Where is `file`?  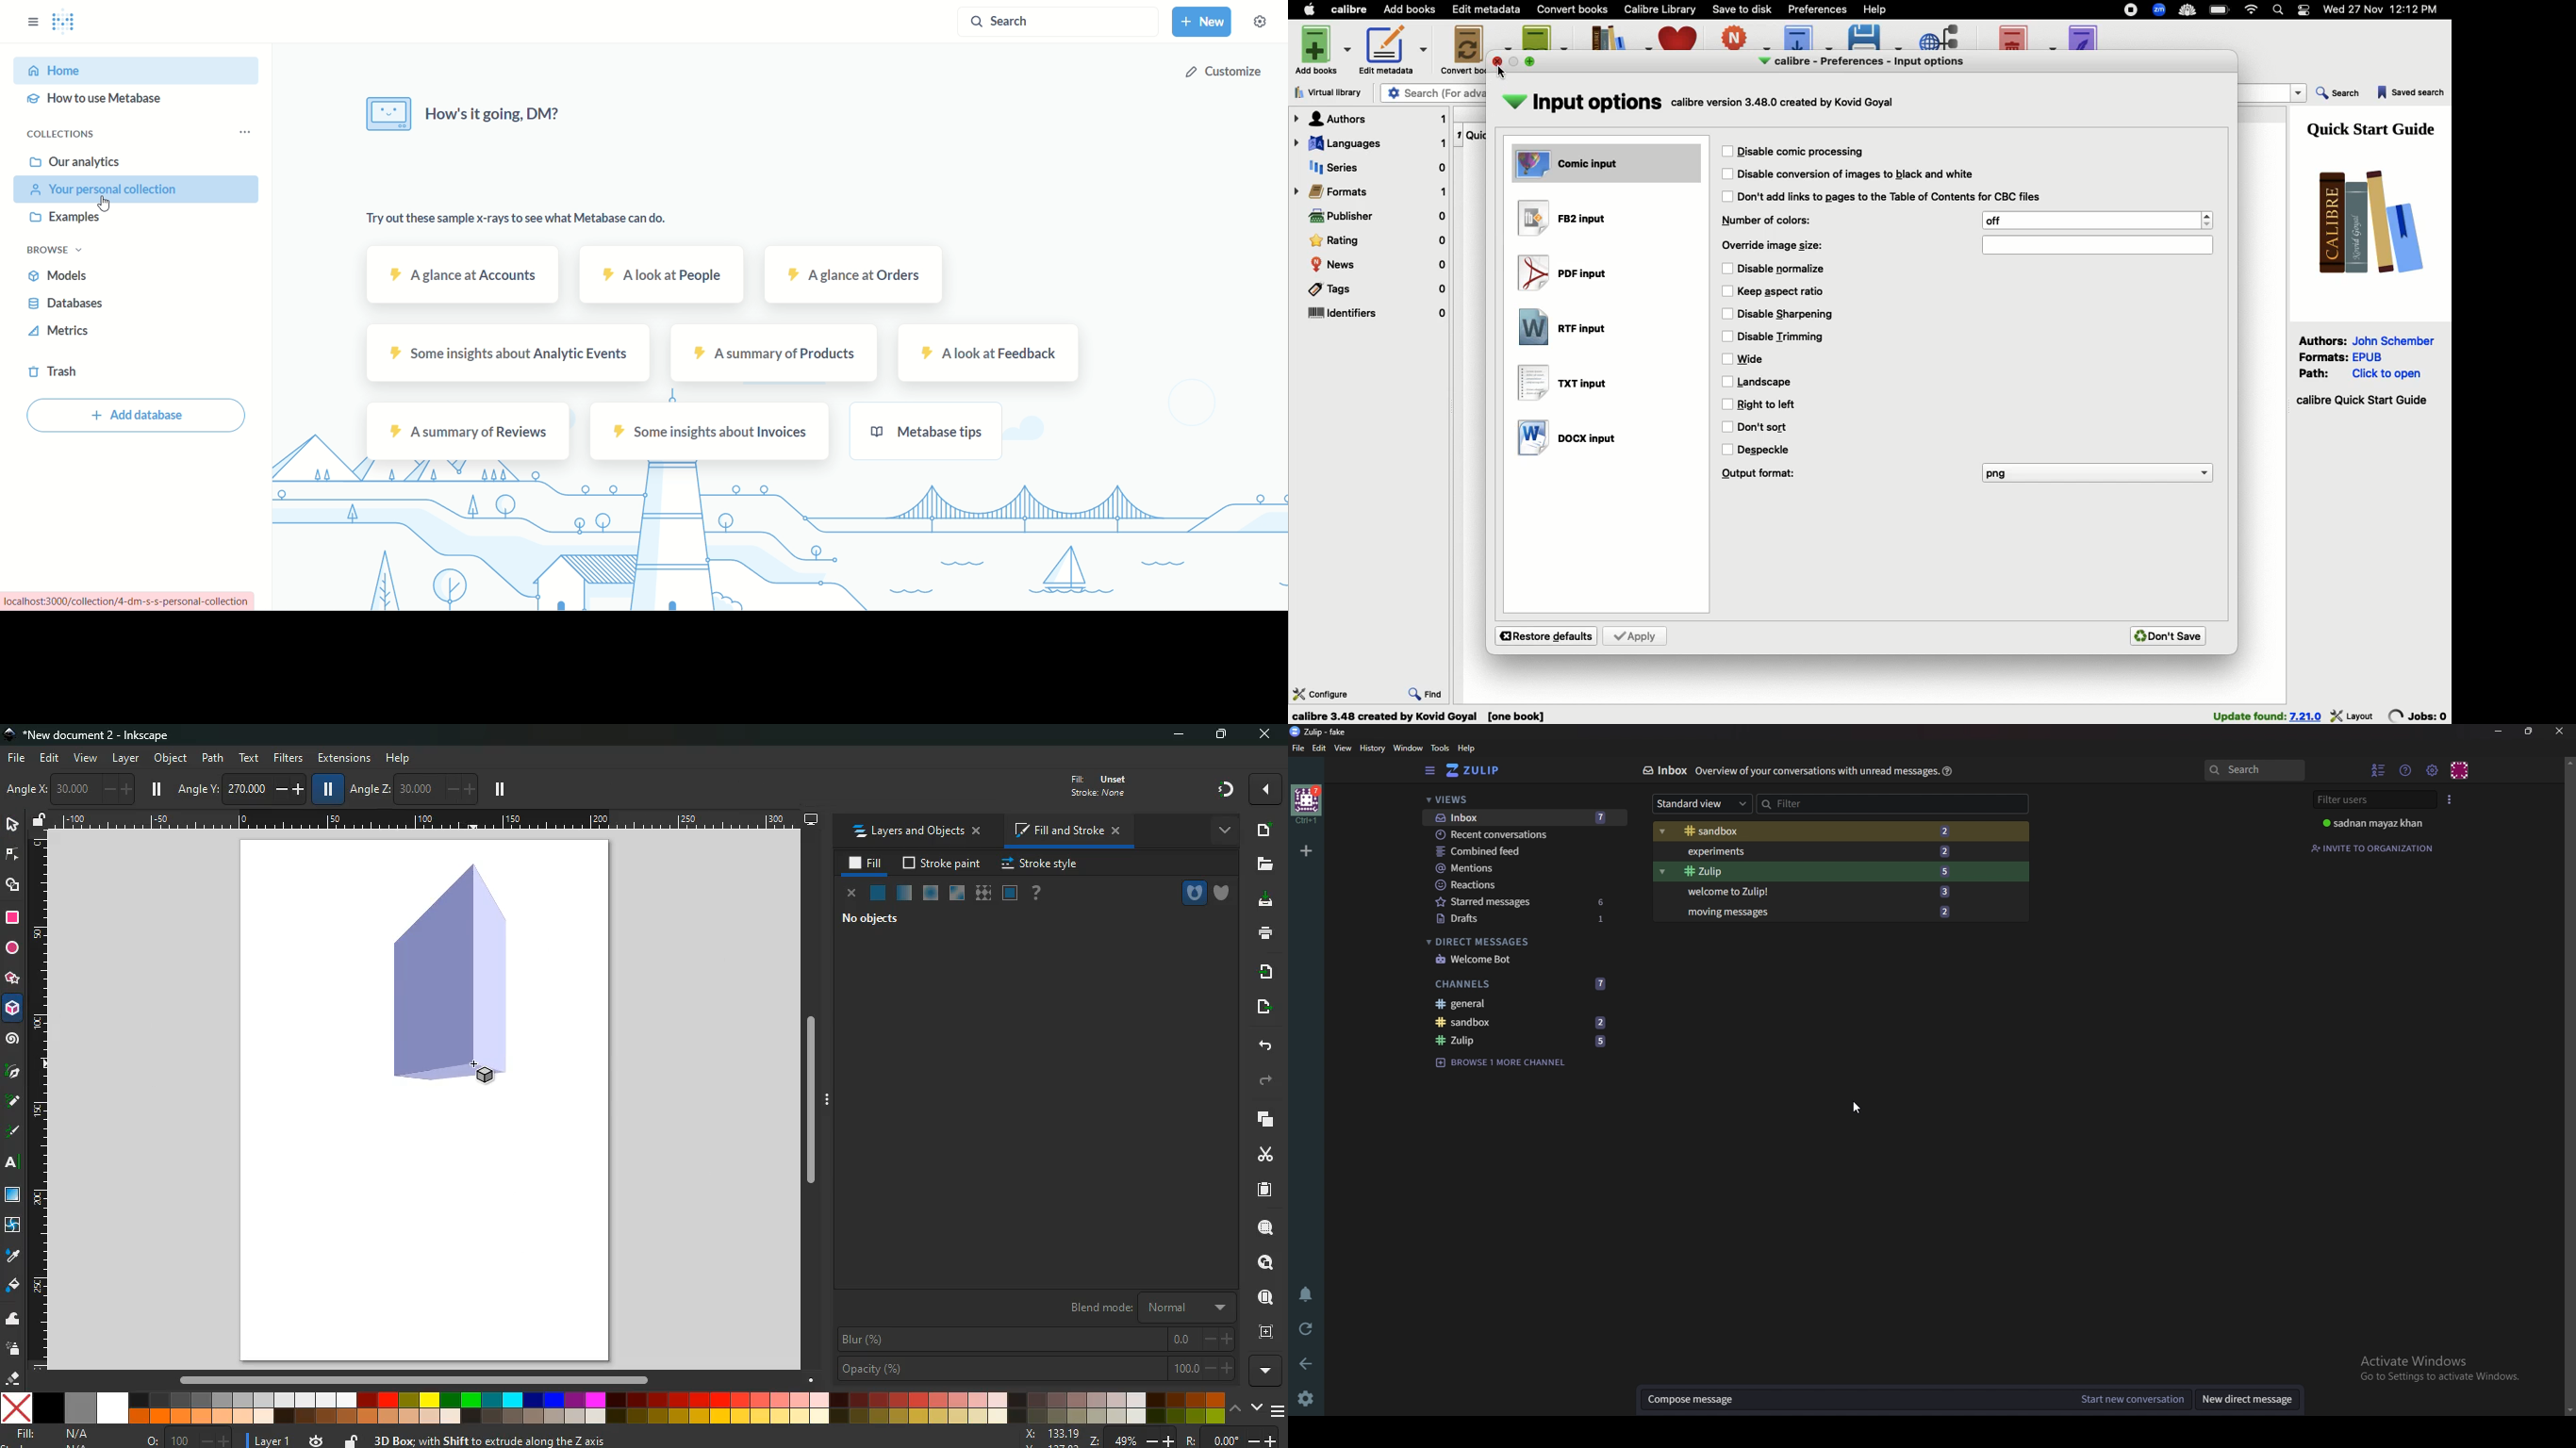
file is located at coordinates (15, 759).